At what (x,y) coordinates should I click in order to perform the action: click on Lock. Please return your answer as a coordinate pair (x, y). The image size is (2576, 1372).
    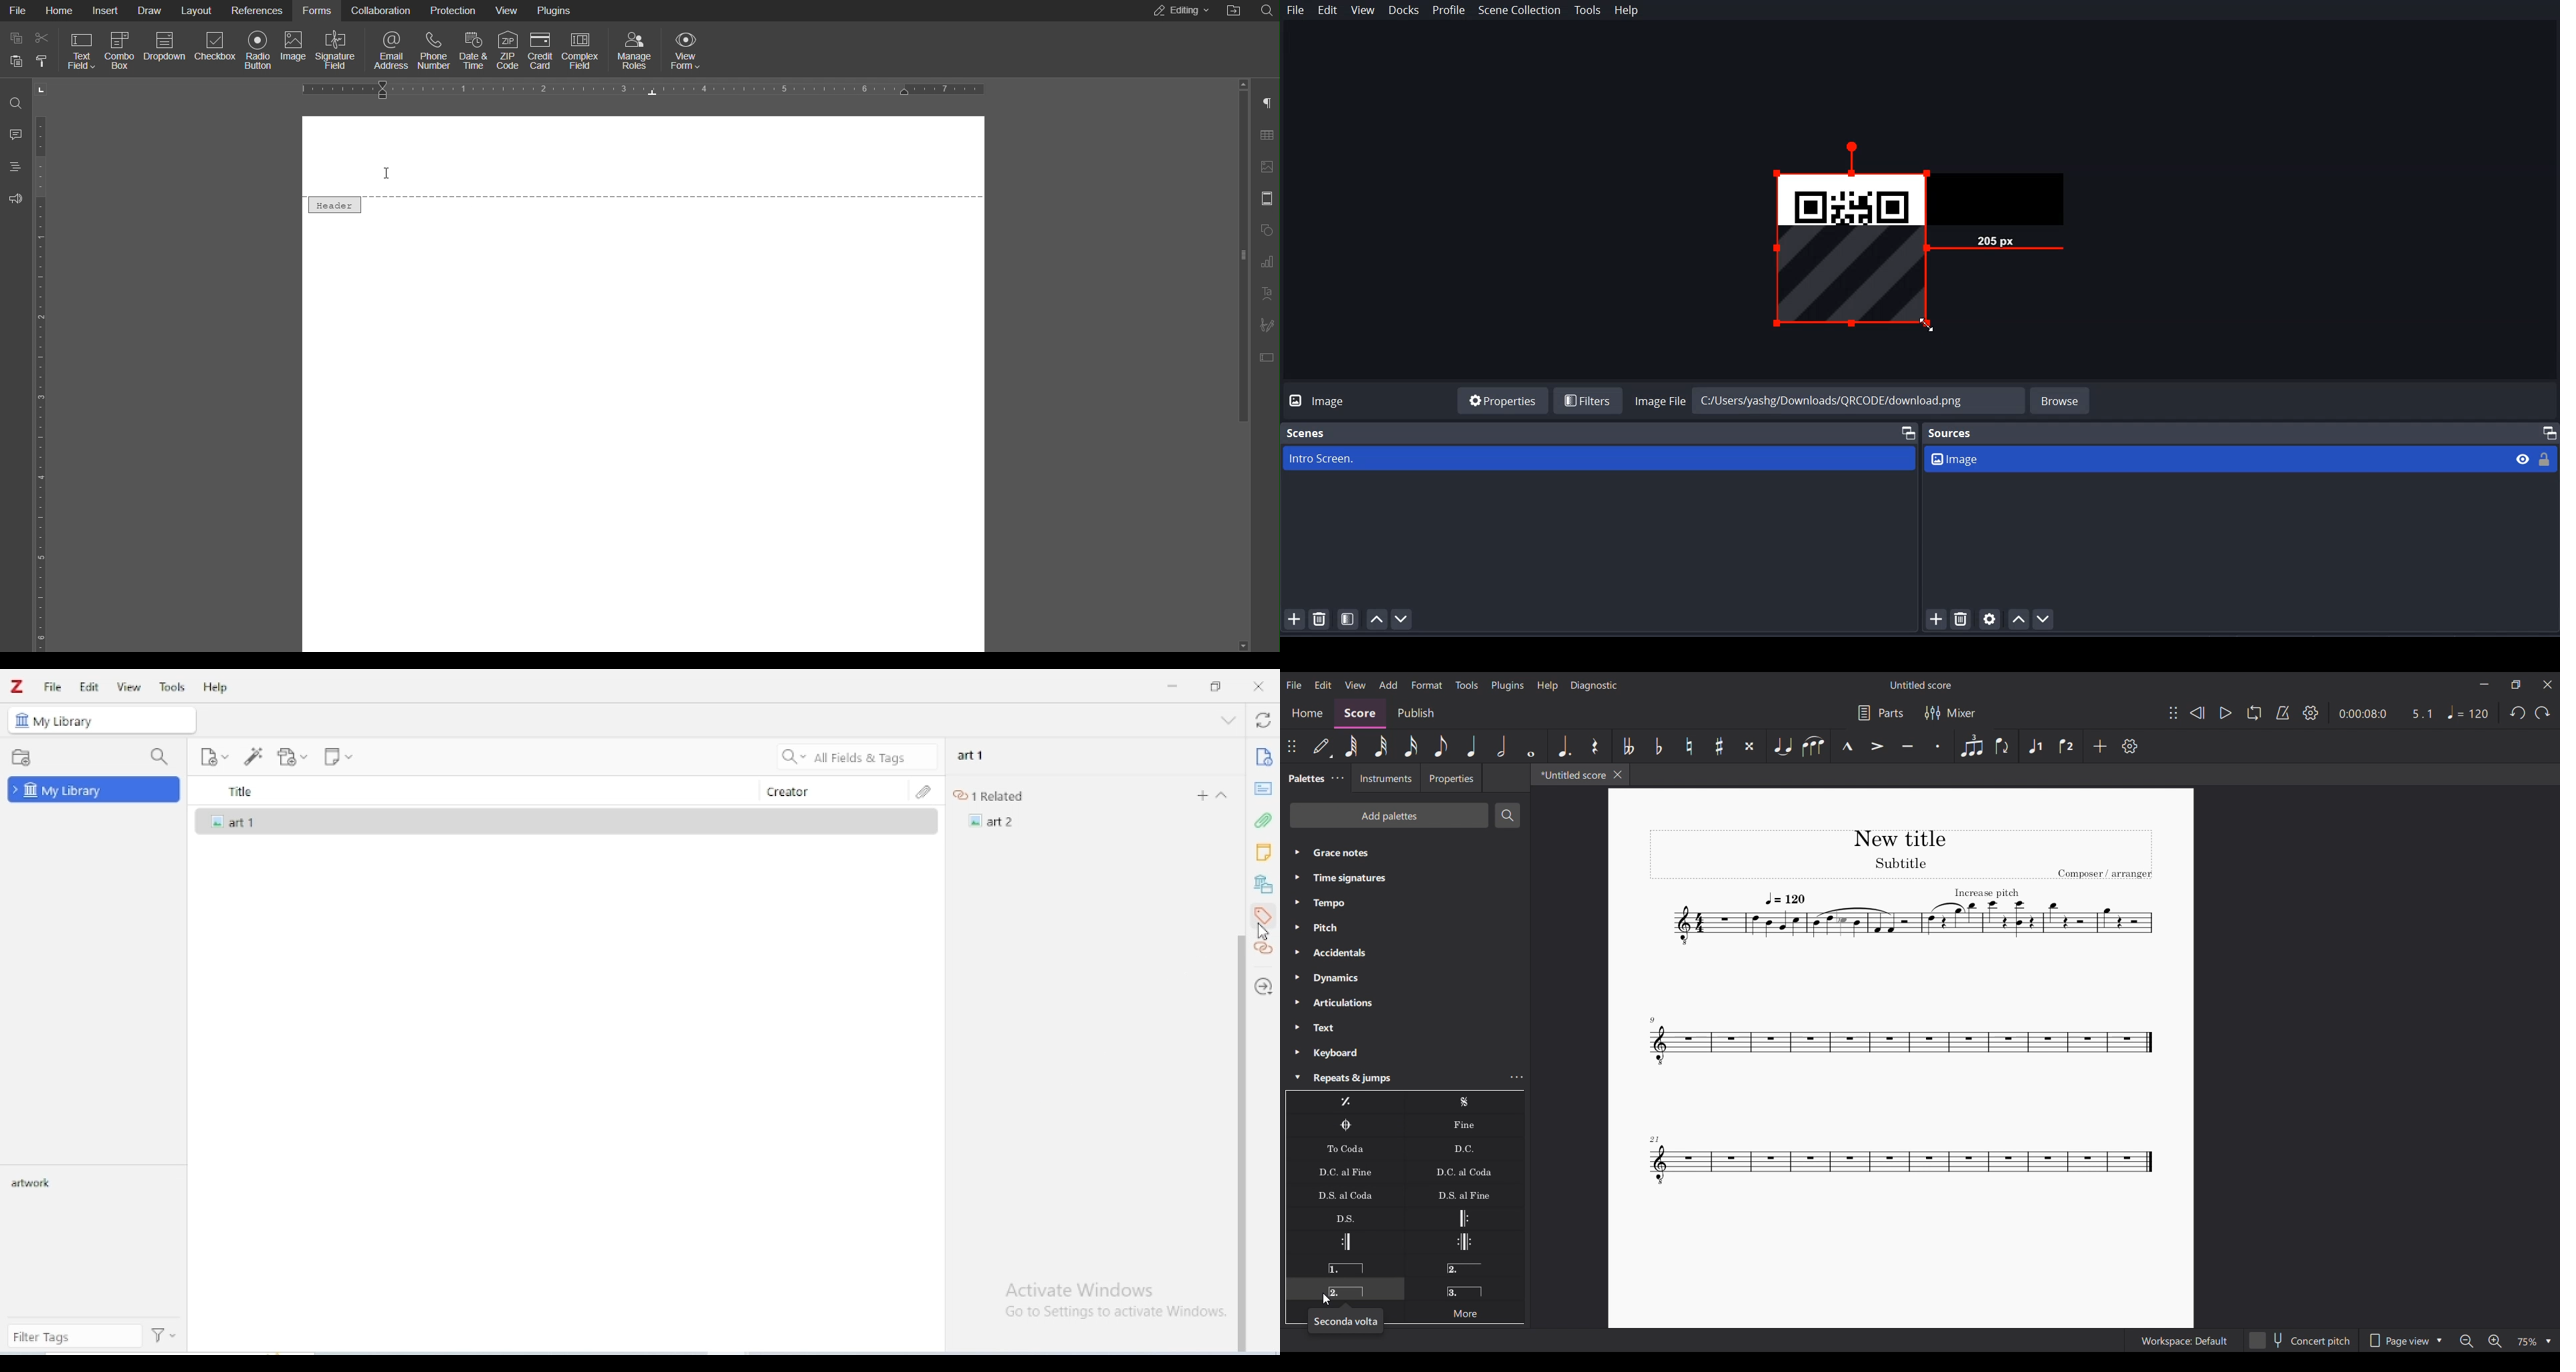
    Looking at the image, I should click on (2546, 458).